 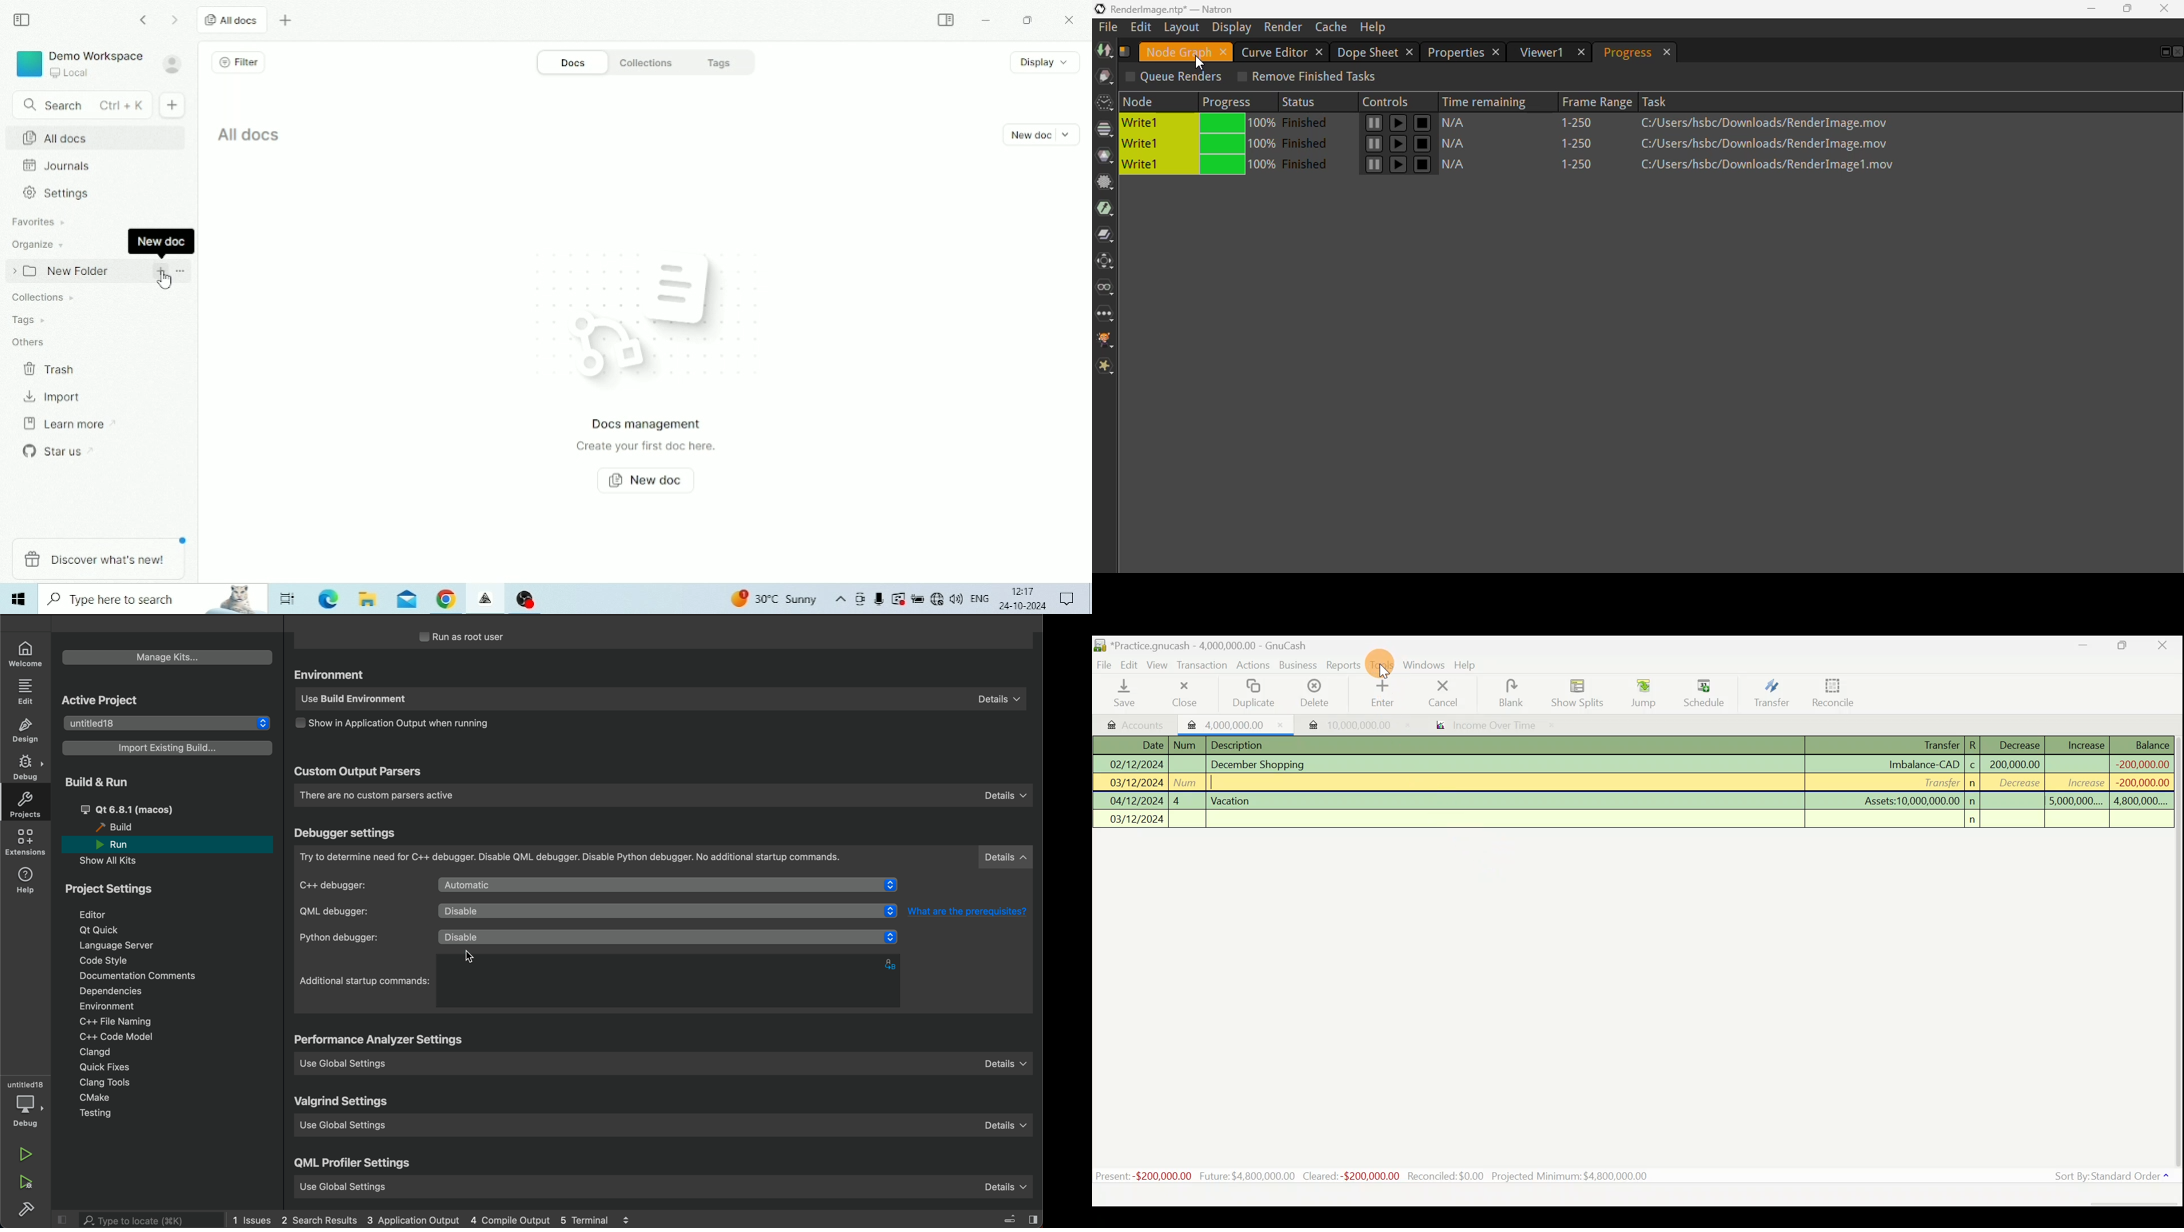 I want to click on Expand sidebar, so click(x=947, y=19).